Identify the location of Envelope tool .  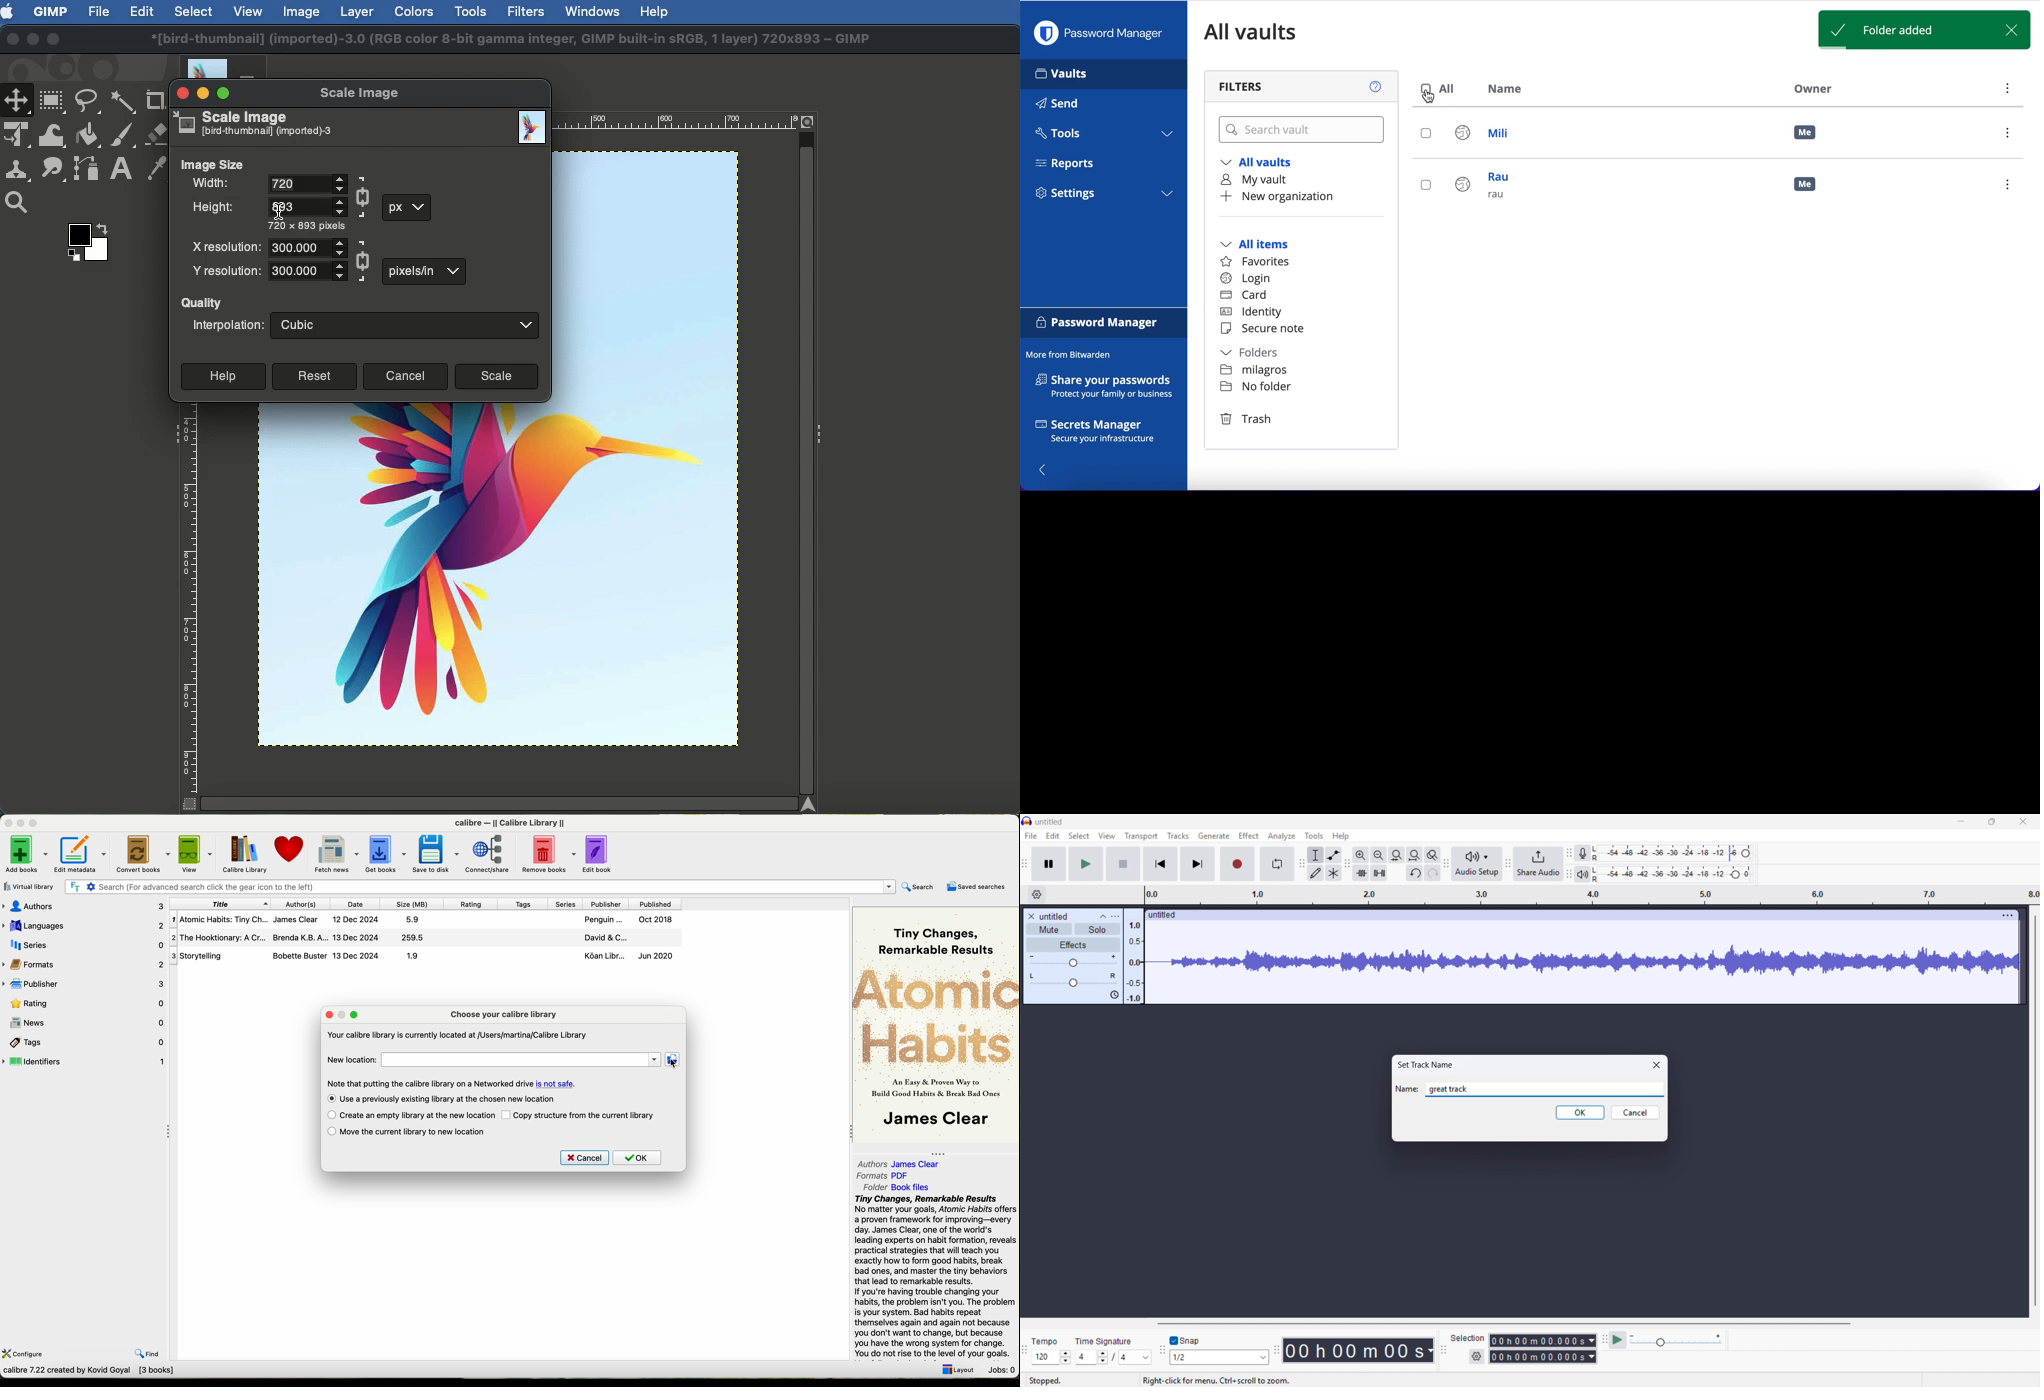
(1333, 854).